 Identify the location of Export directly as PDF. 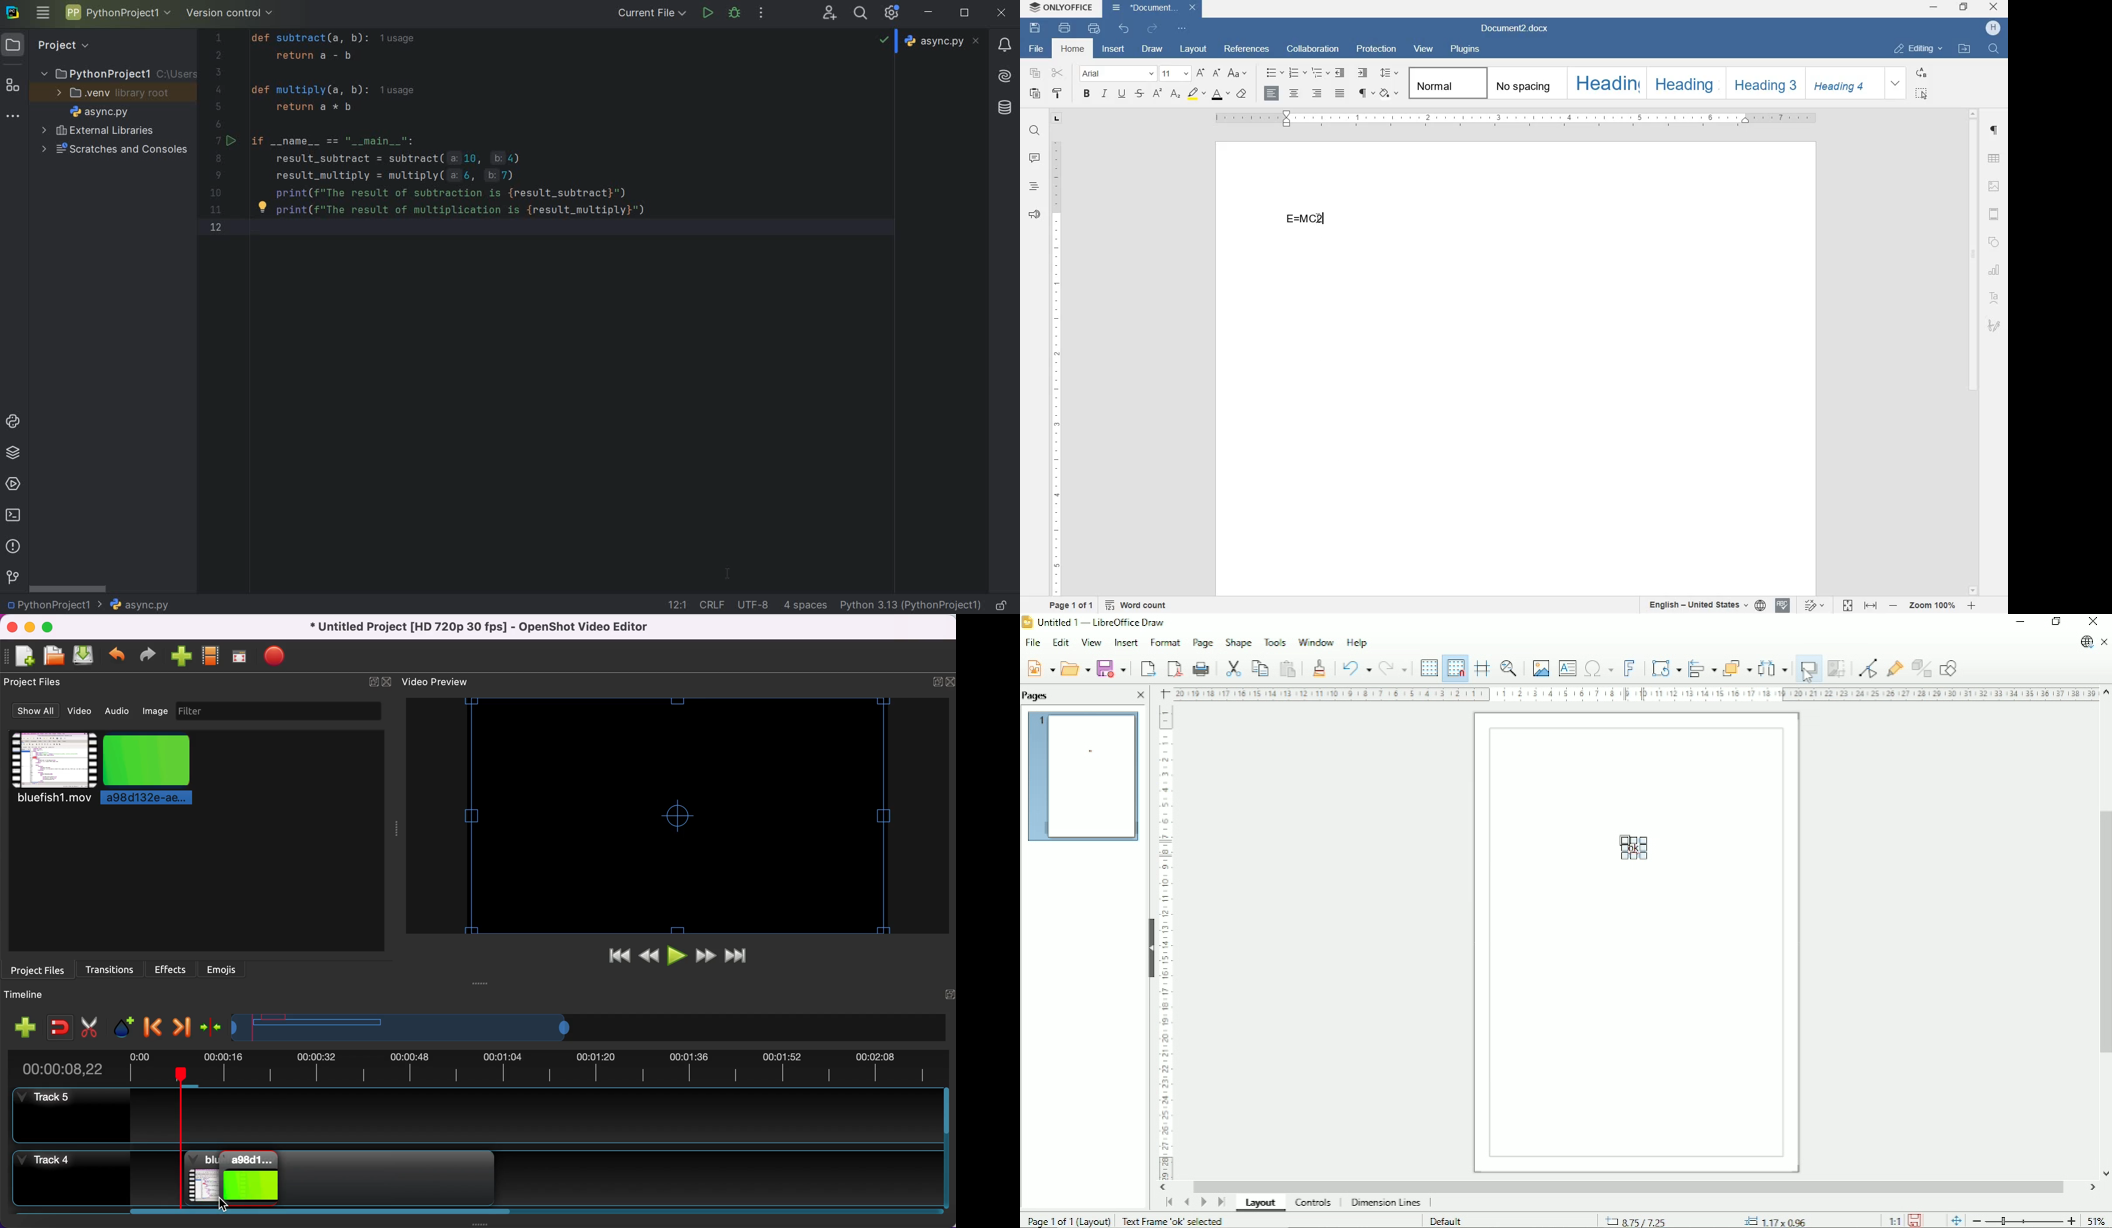
(1172, 668).